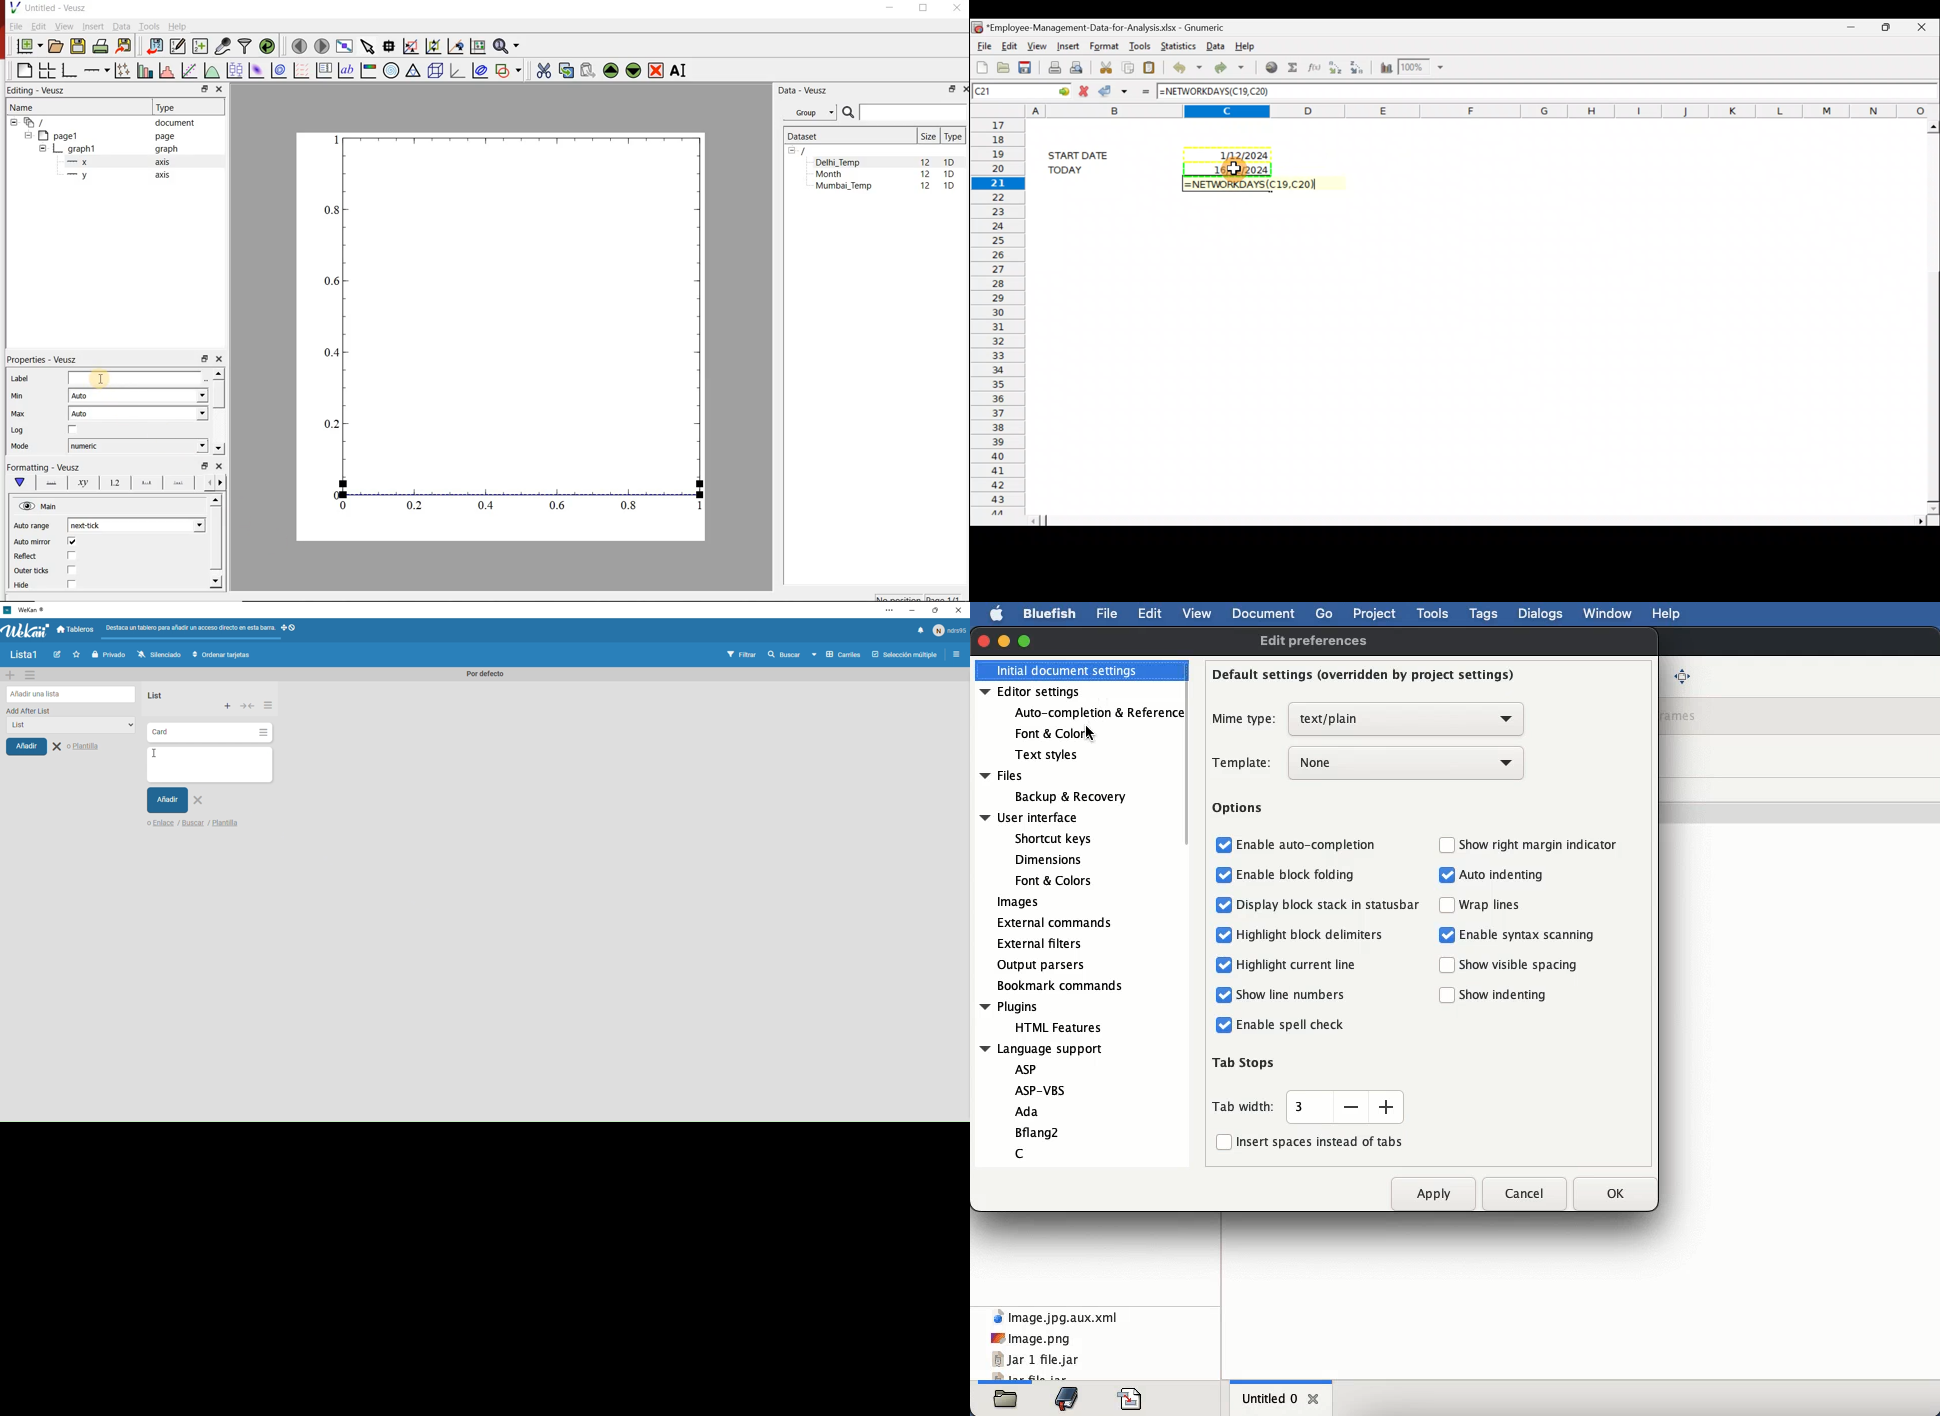 The width and height of the screenshot is (1960, 1428). What do you see at coordinates (1434, 614) in the screenshot?
I see `tools` at bounding box center [1434, 614].